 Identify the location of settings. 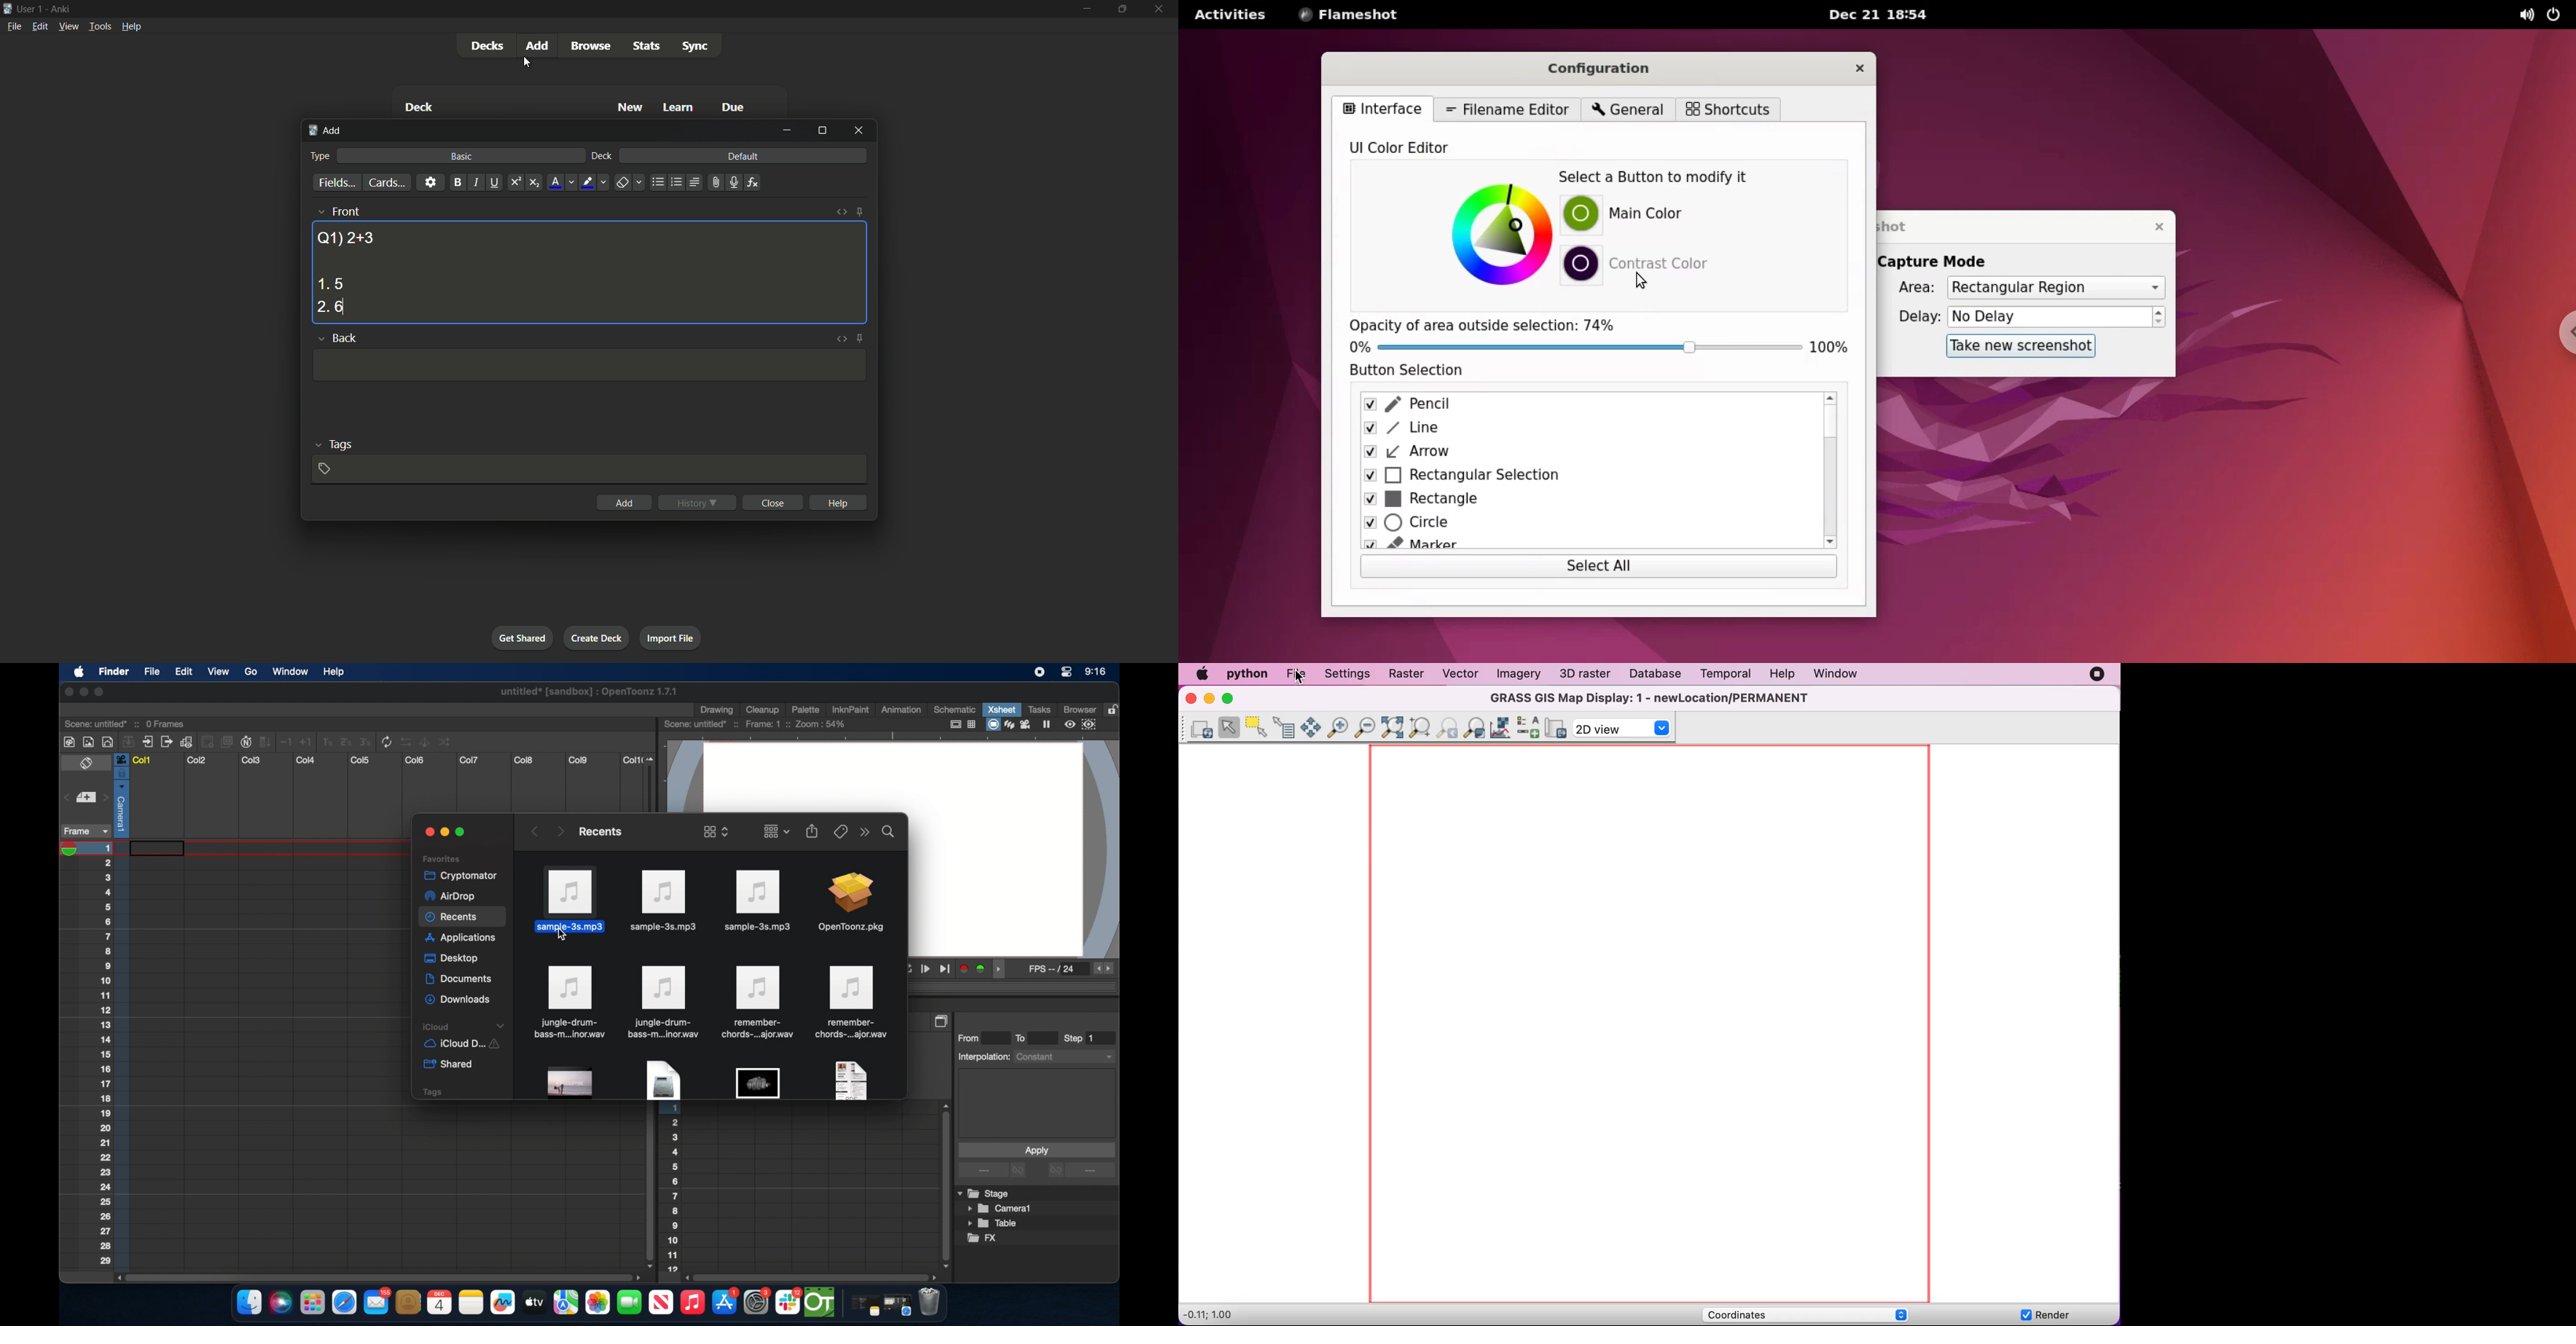
(430, 182).